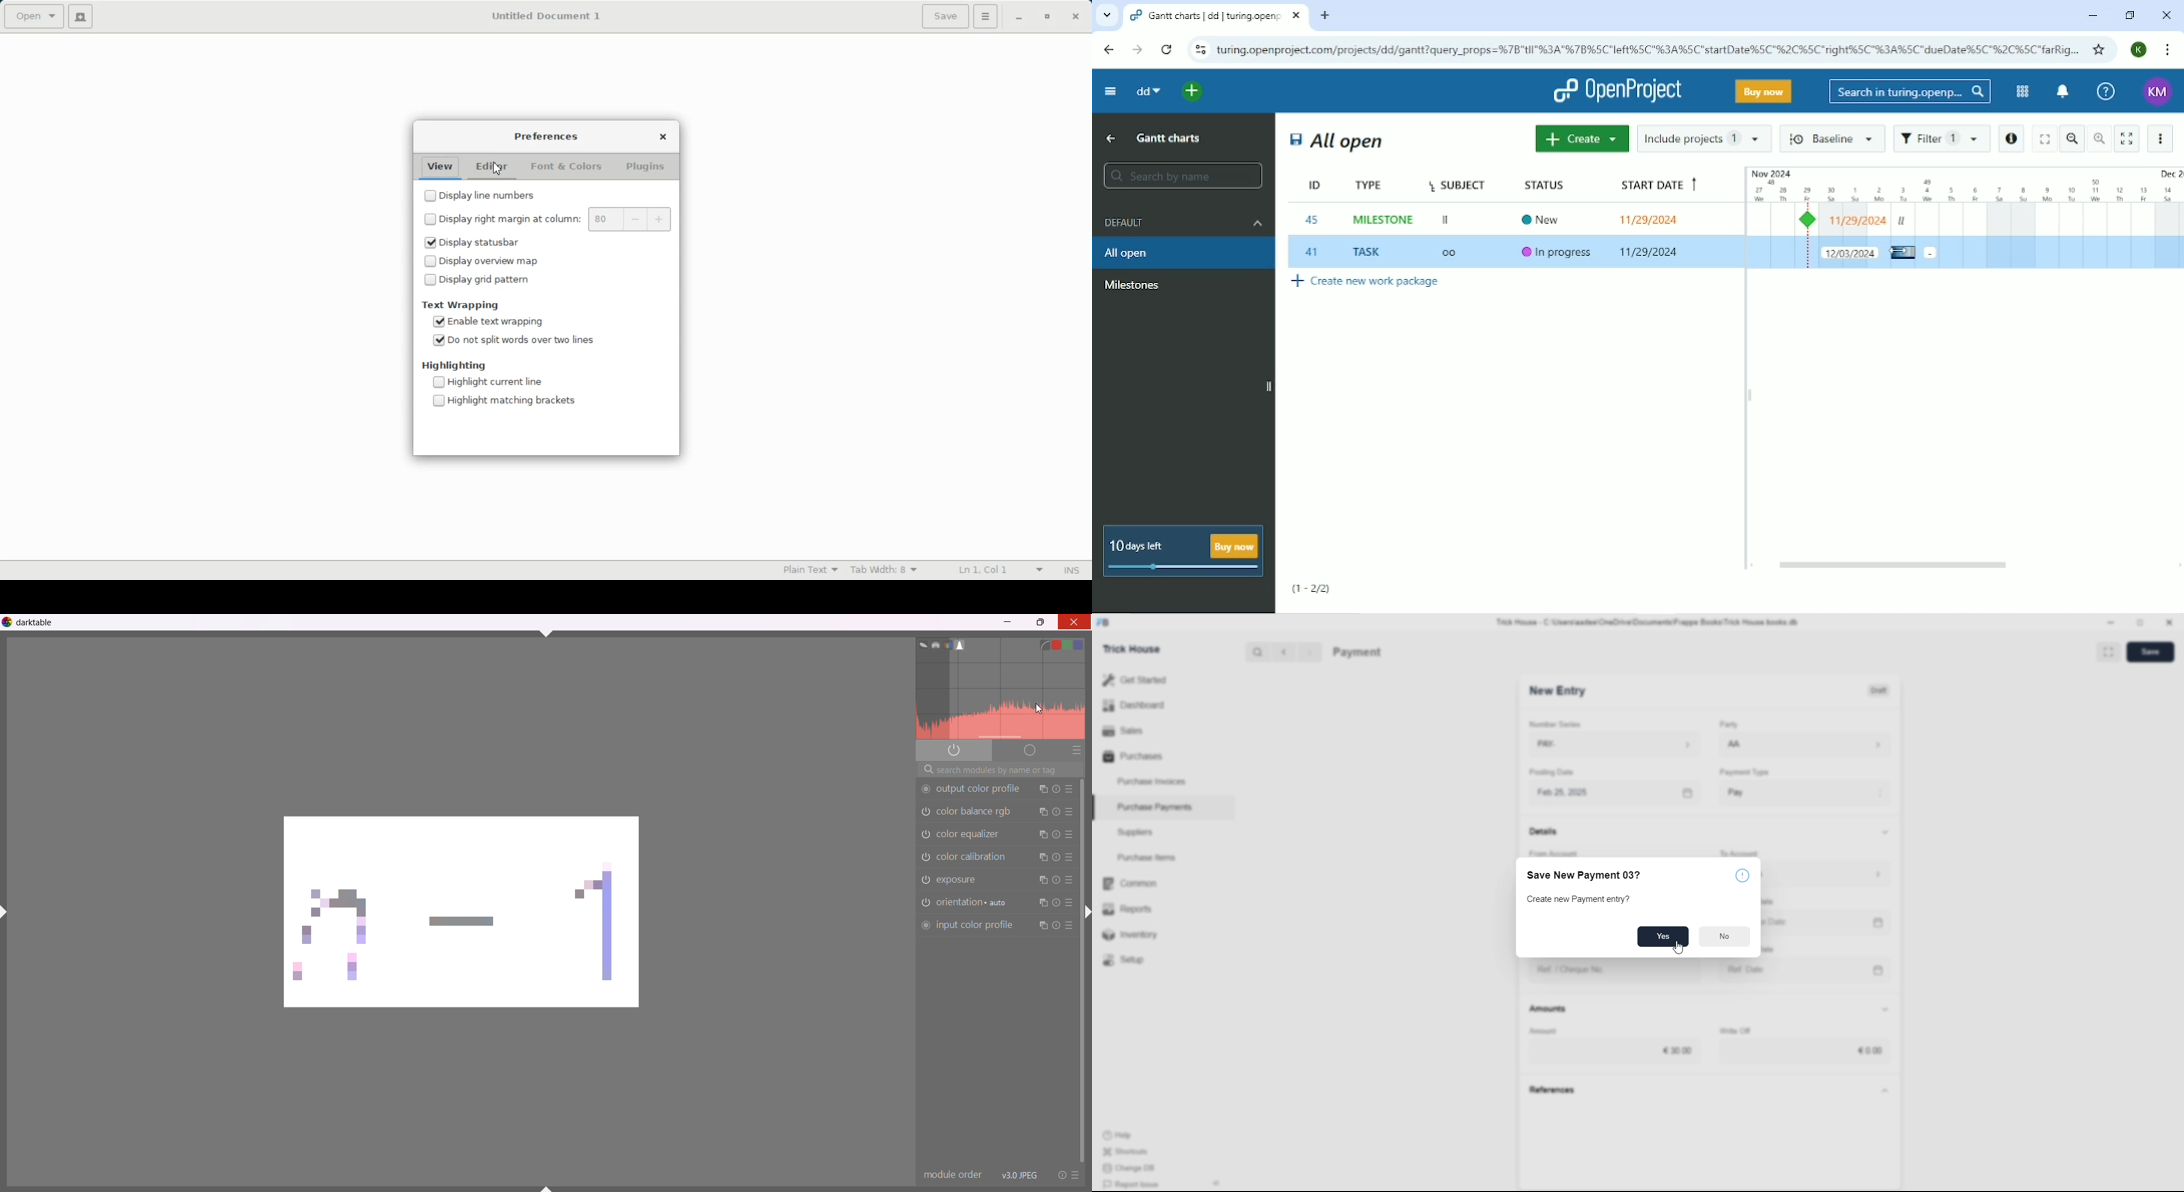 This screenshot has width=2184, height=1204. What do you see at coordinates (1574, 793) in the screenshot?
I see `Feb 25,2025` at bounding box center [1574, 793].